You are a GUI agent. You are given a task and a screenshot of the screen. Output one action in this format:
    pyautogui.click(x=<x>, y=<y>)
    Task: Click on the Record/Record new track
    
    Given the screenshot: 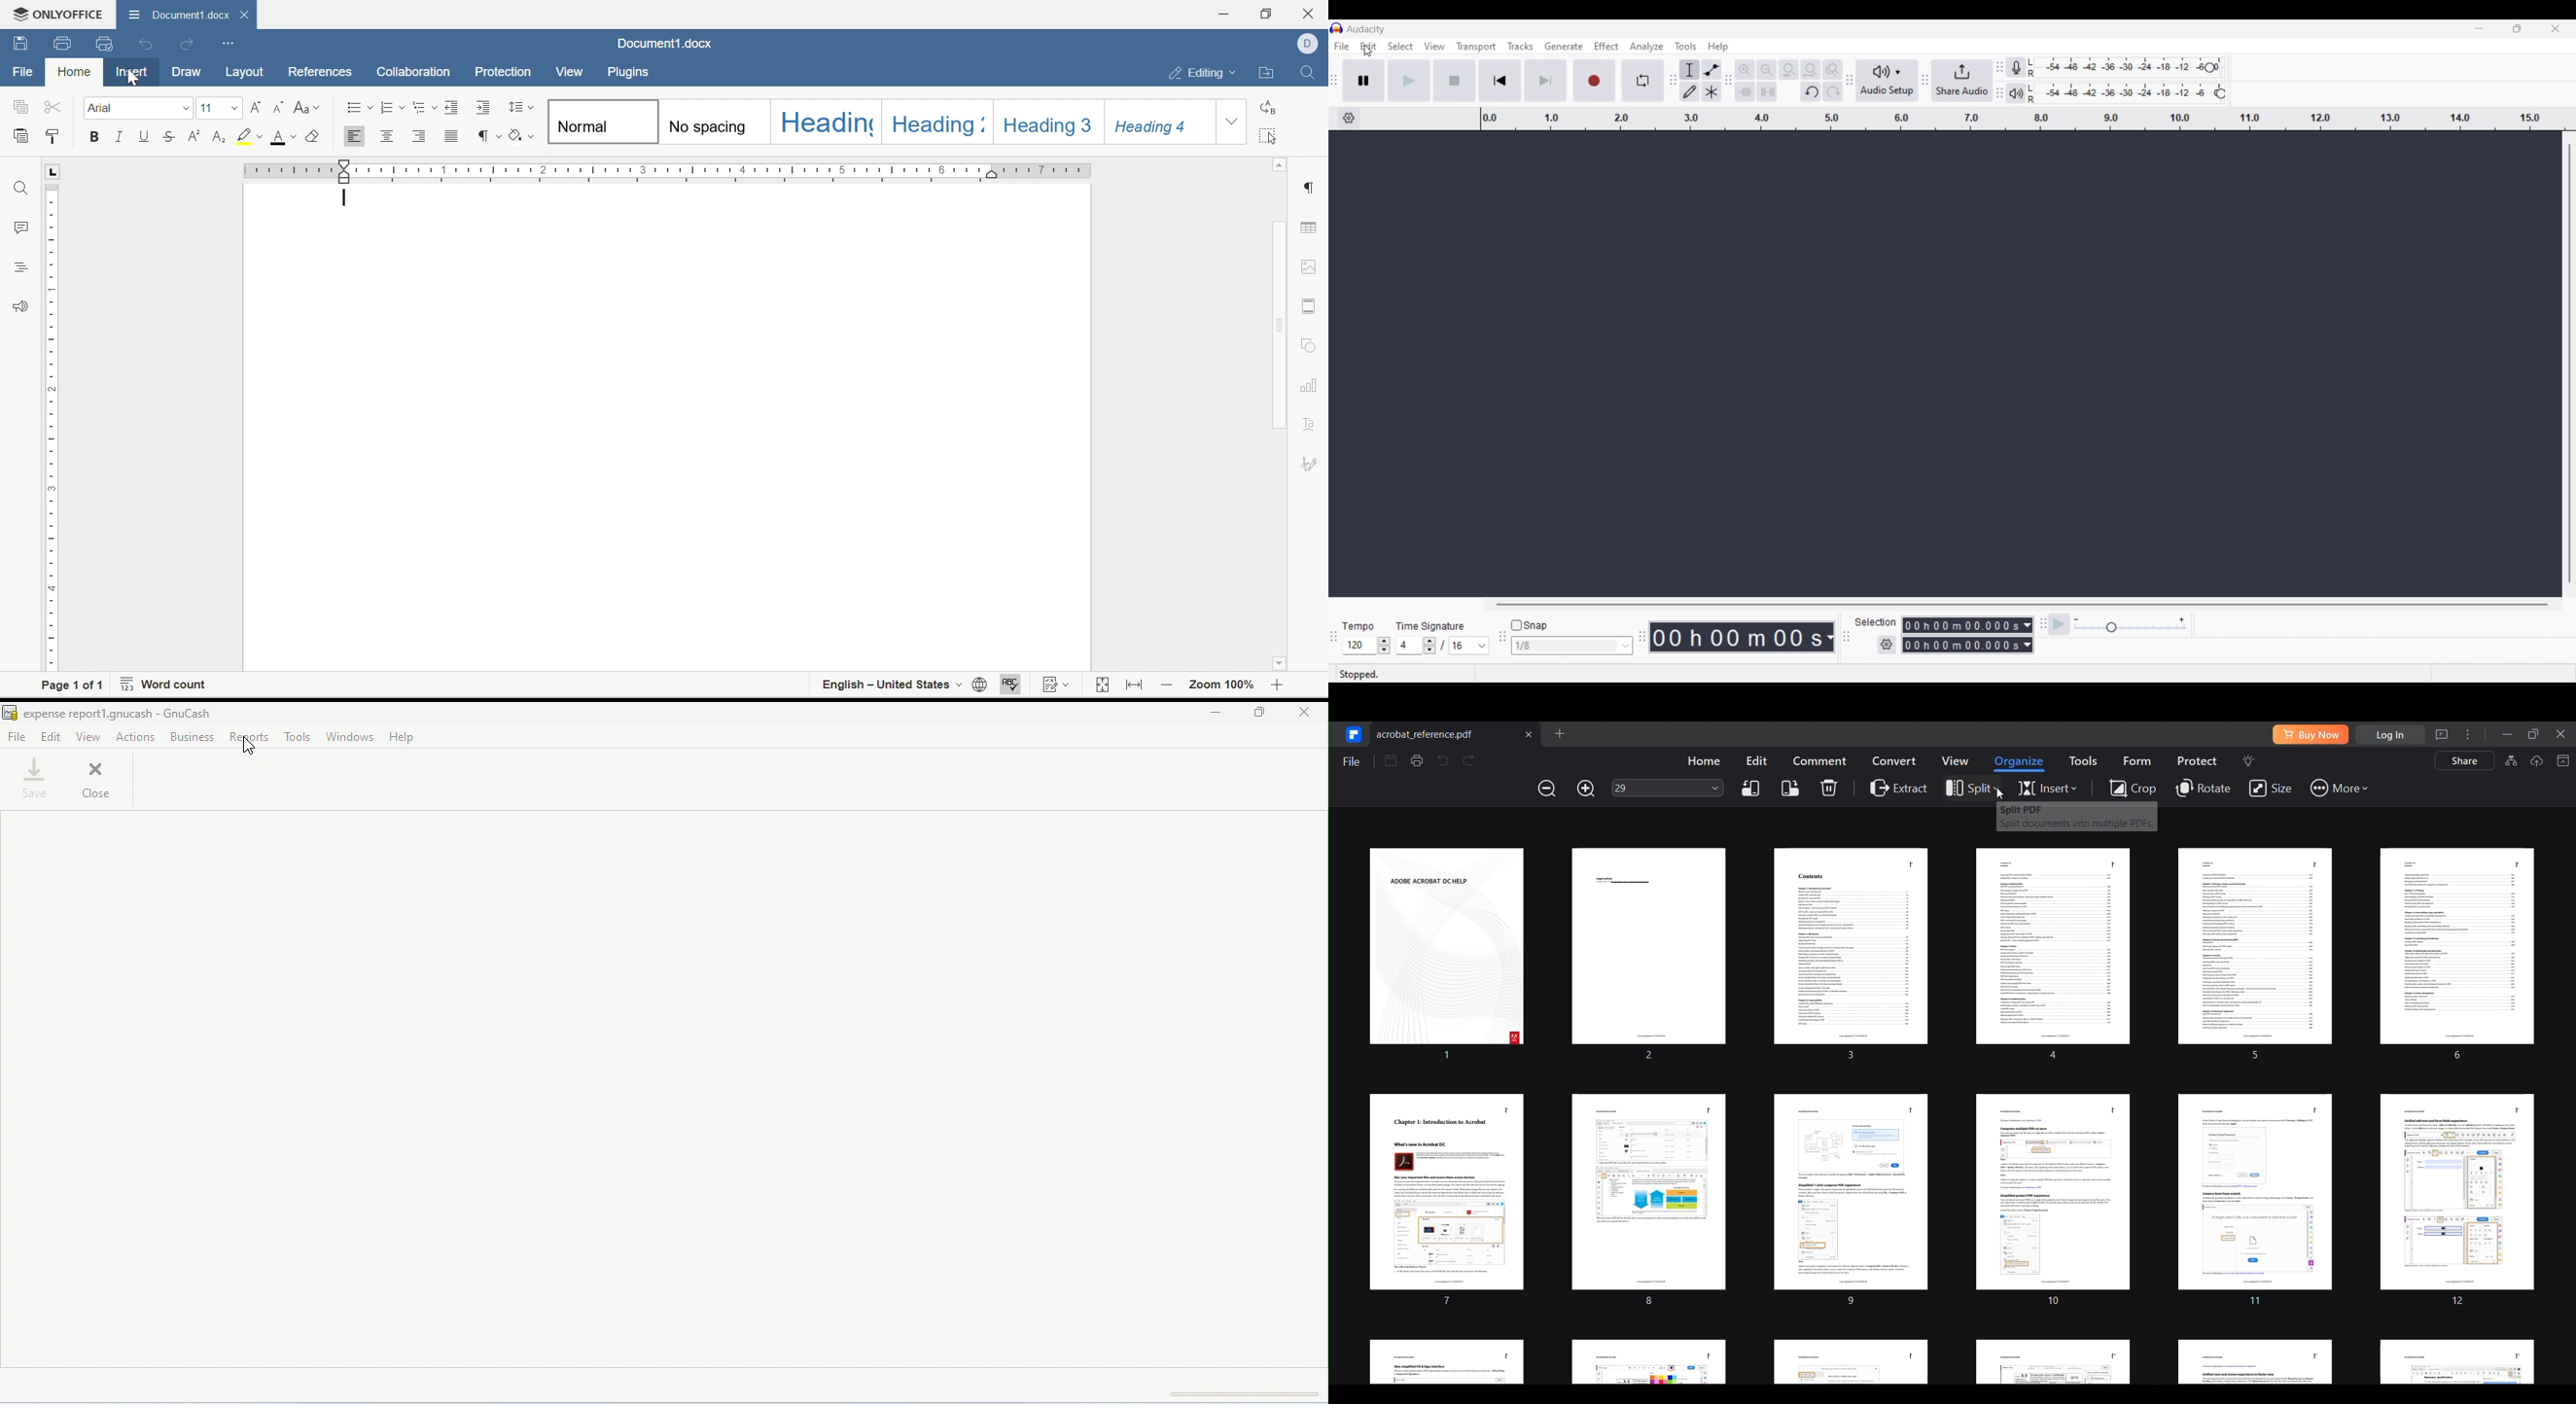 What is the action you would take?
    pyautogui.click(x=1595, y=80)
    